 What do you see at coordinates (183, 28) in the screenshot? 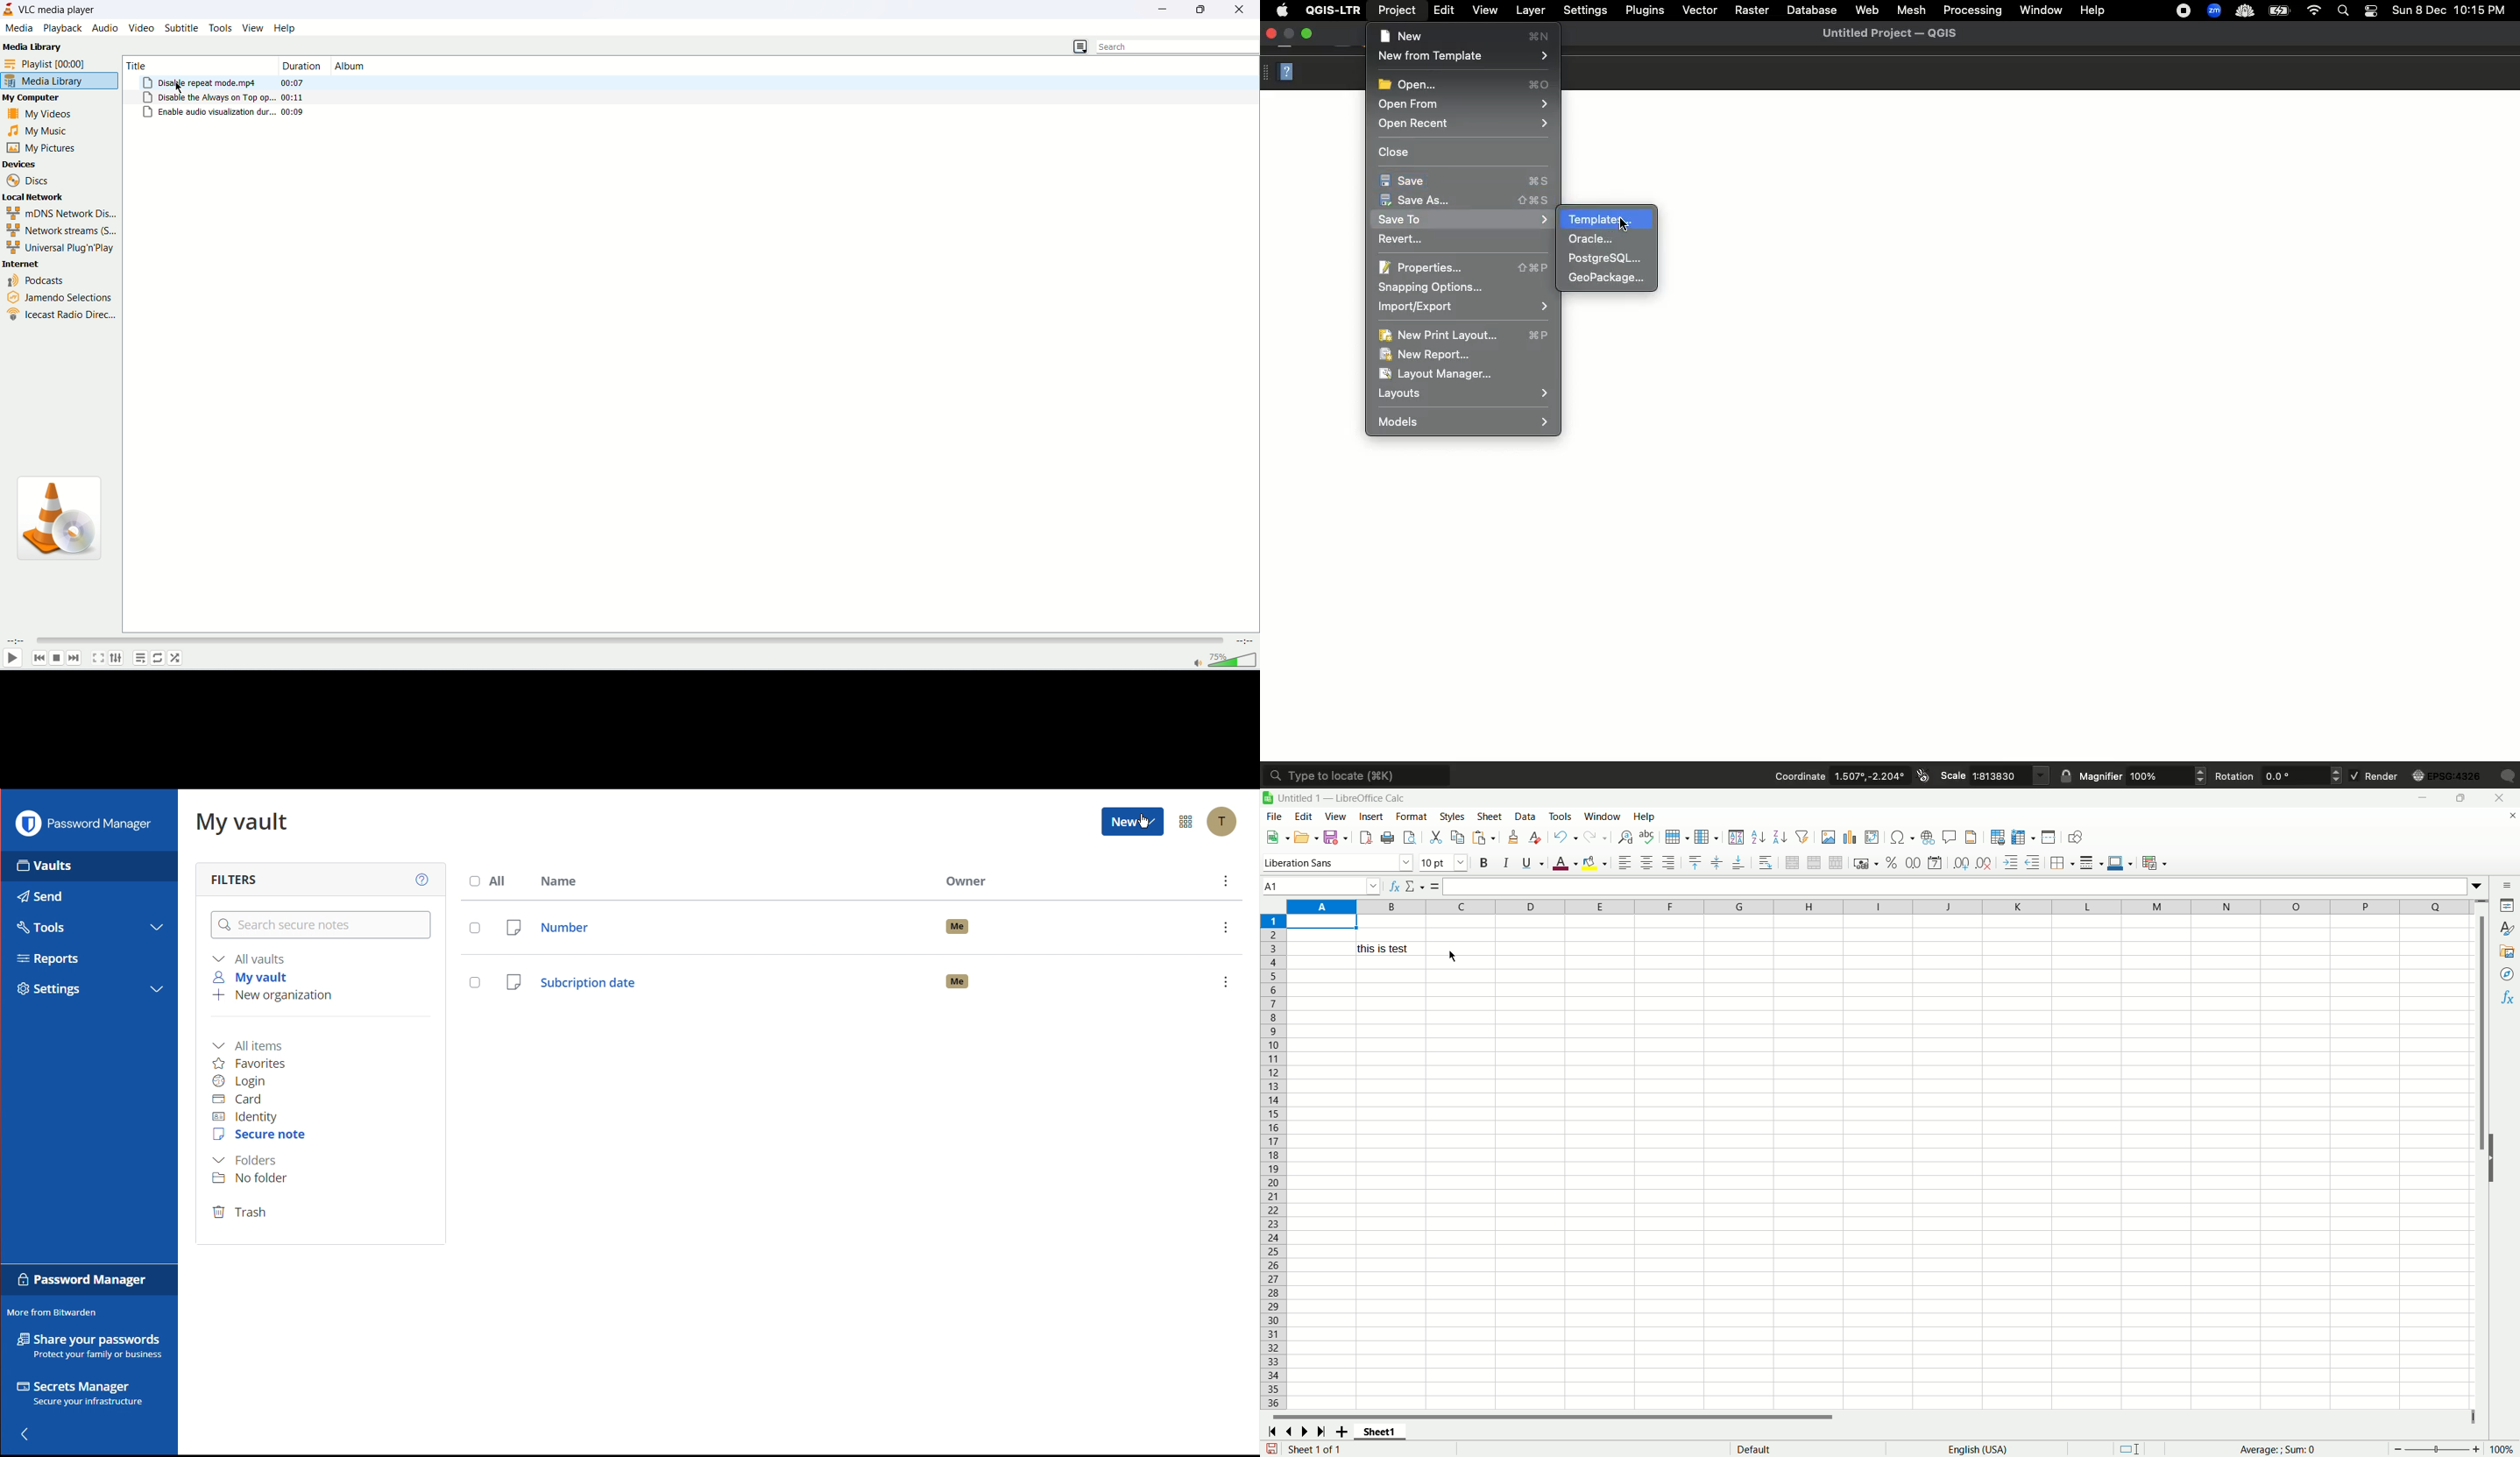
I see `subtitle` at bounding box center [183, 28].